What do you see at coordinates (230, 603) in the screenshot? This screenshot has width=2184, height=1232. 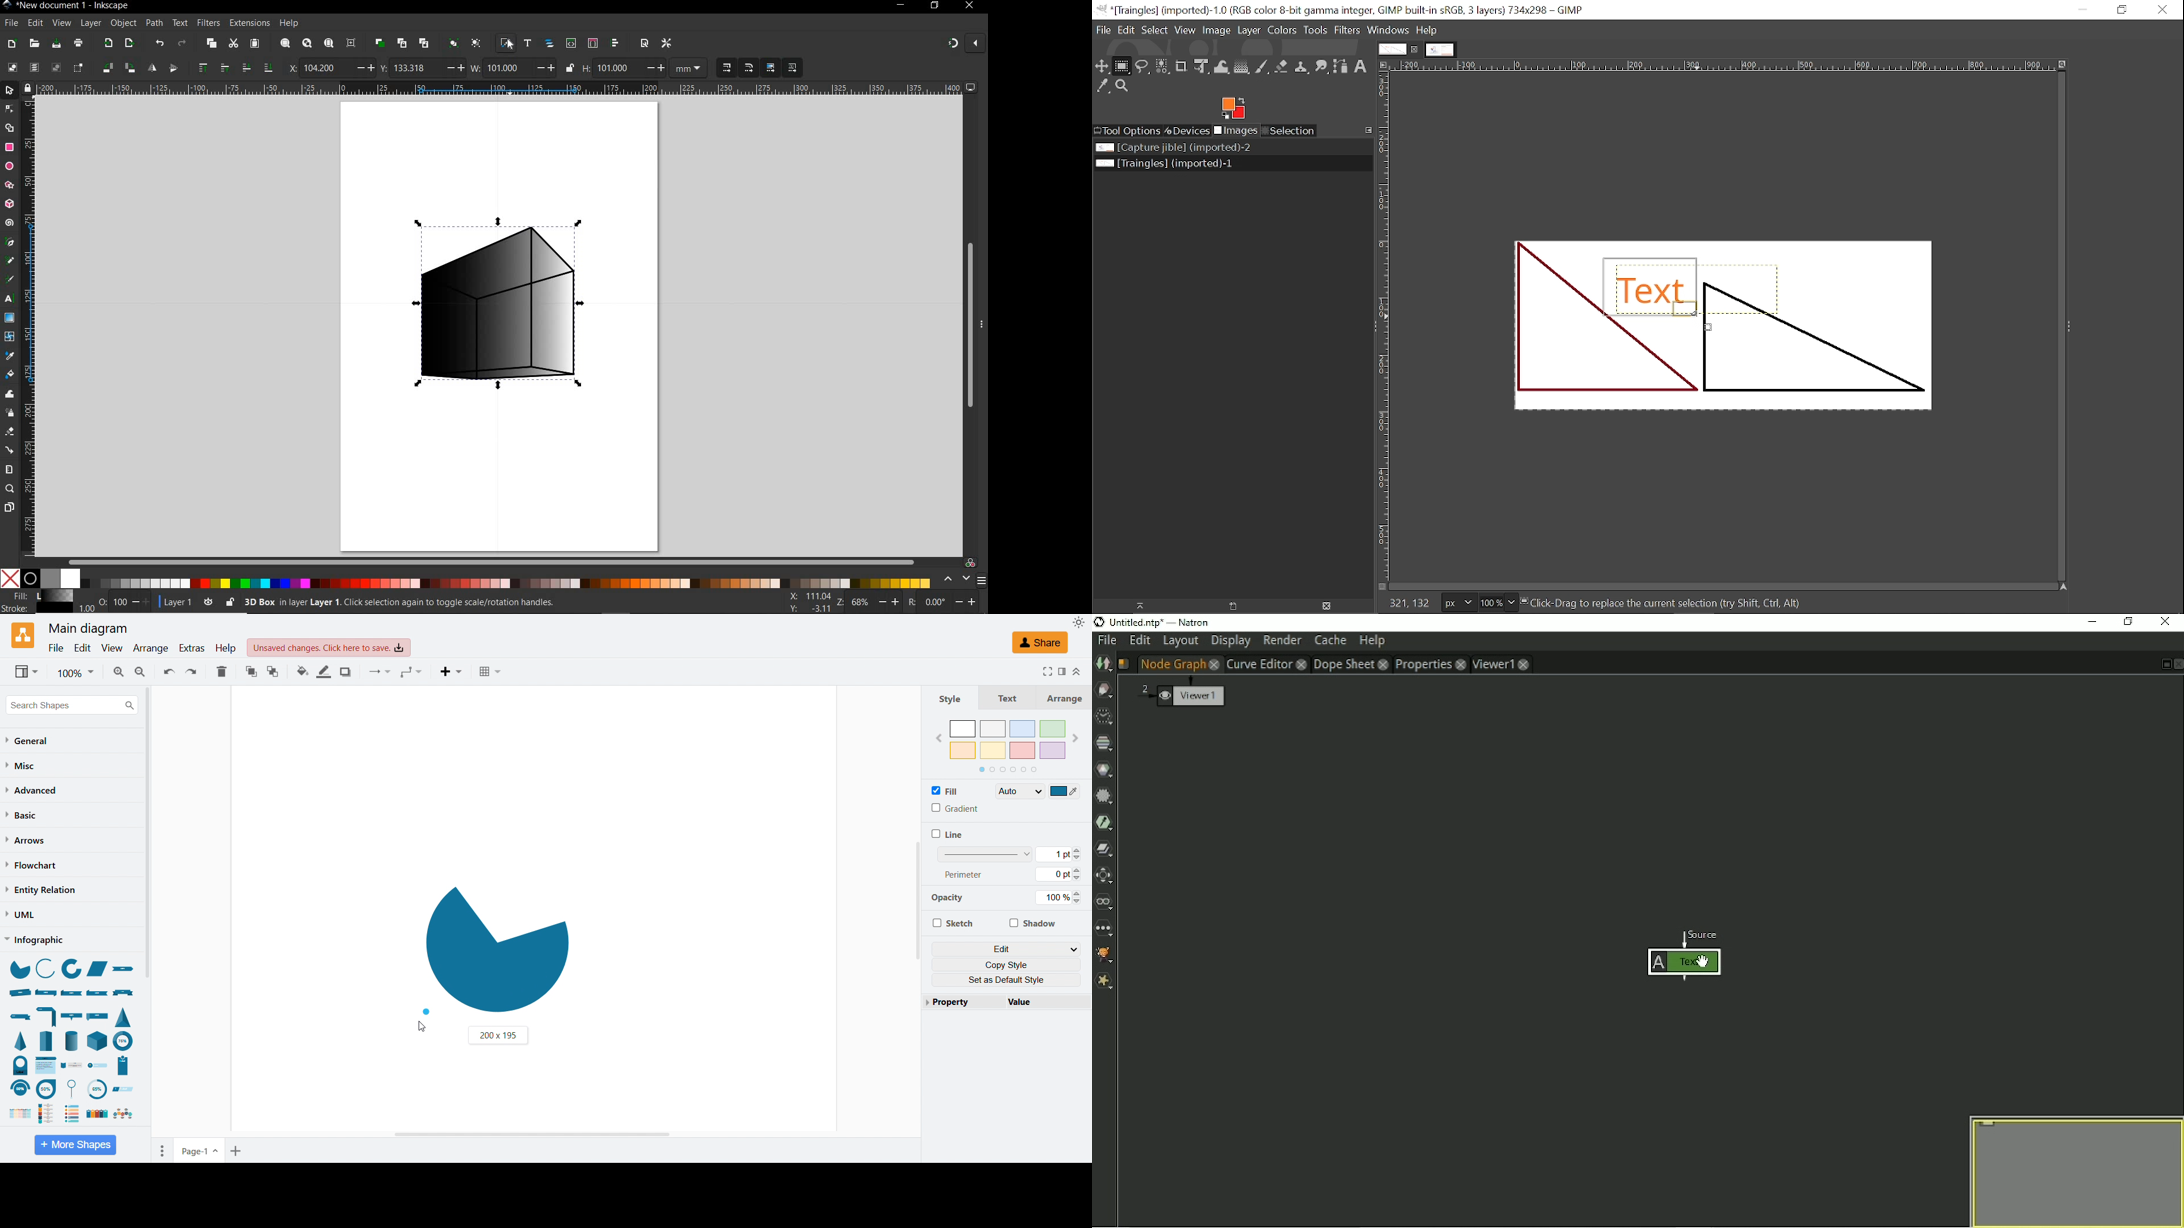 I see `LOCK OR UNLOCK CURRENT LAYER` at bounding box center [230, 603].